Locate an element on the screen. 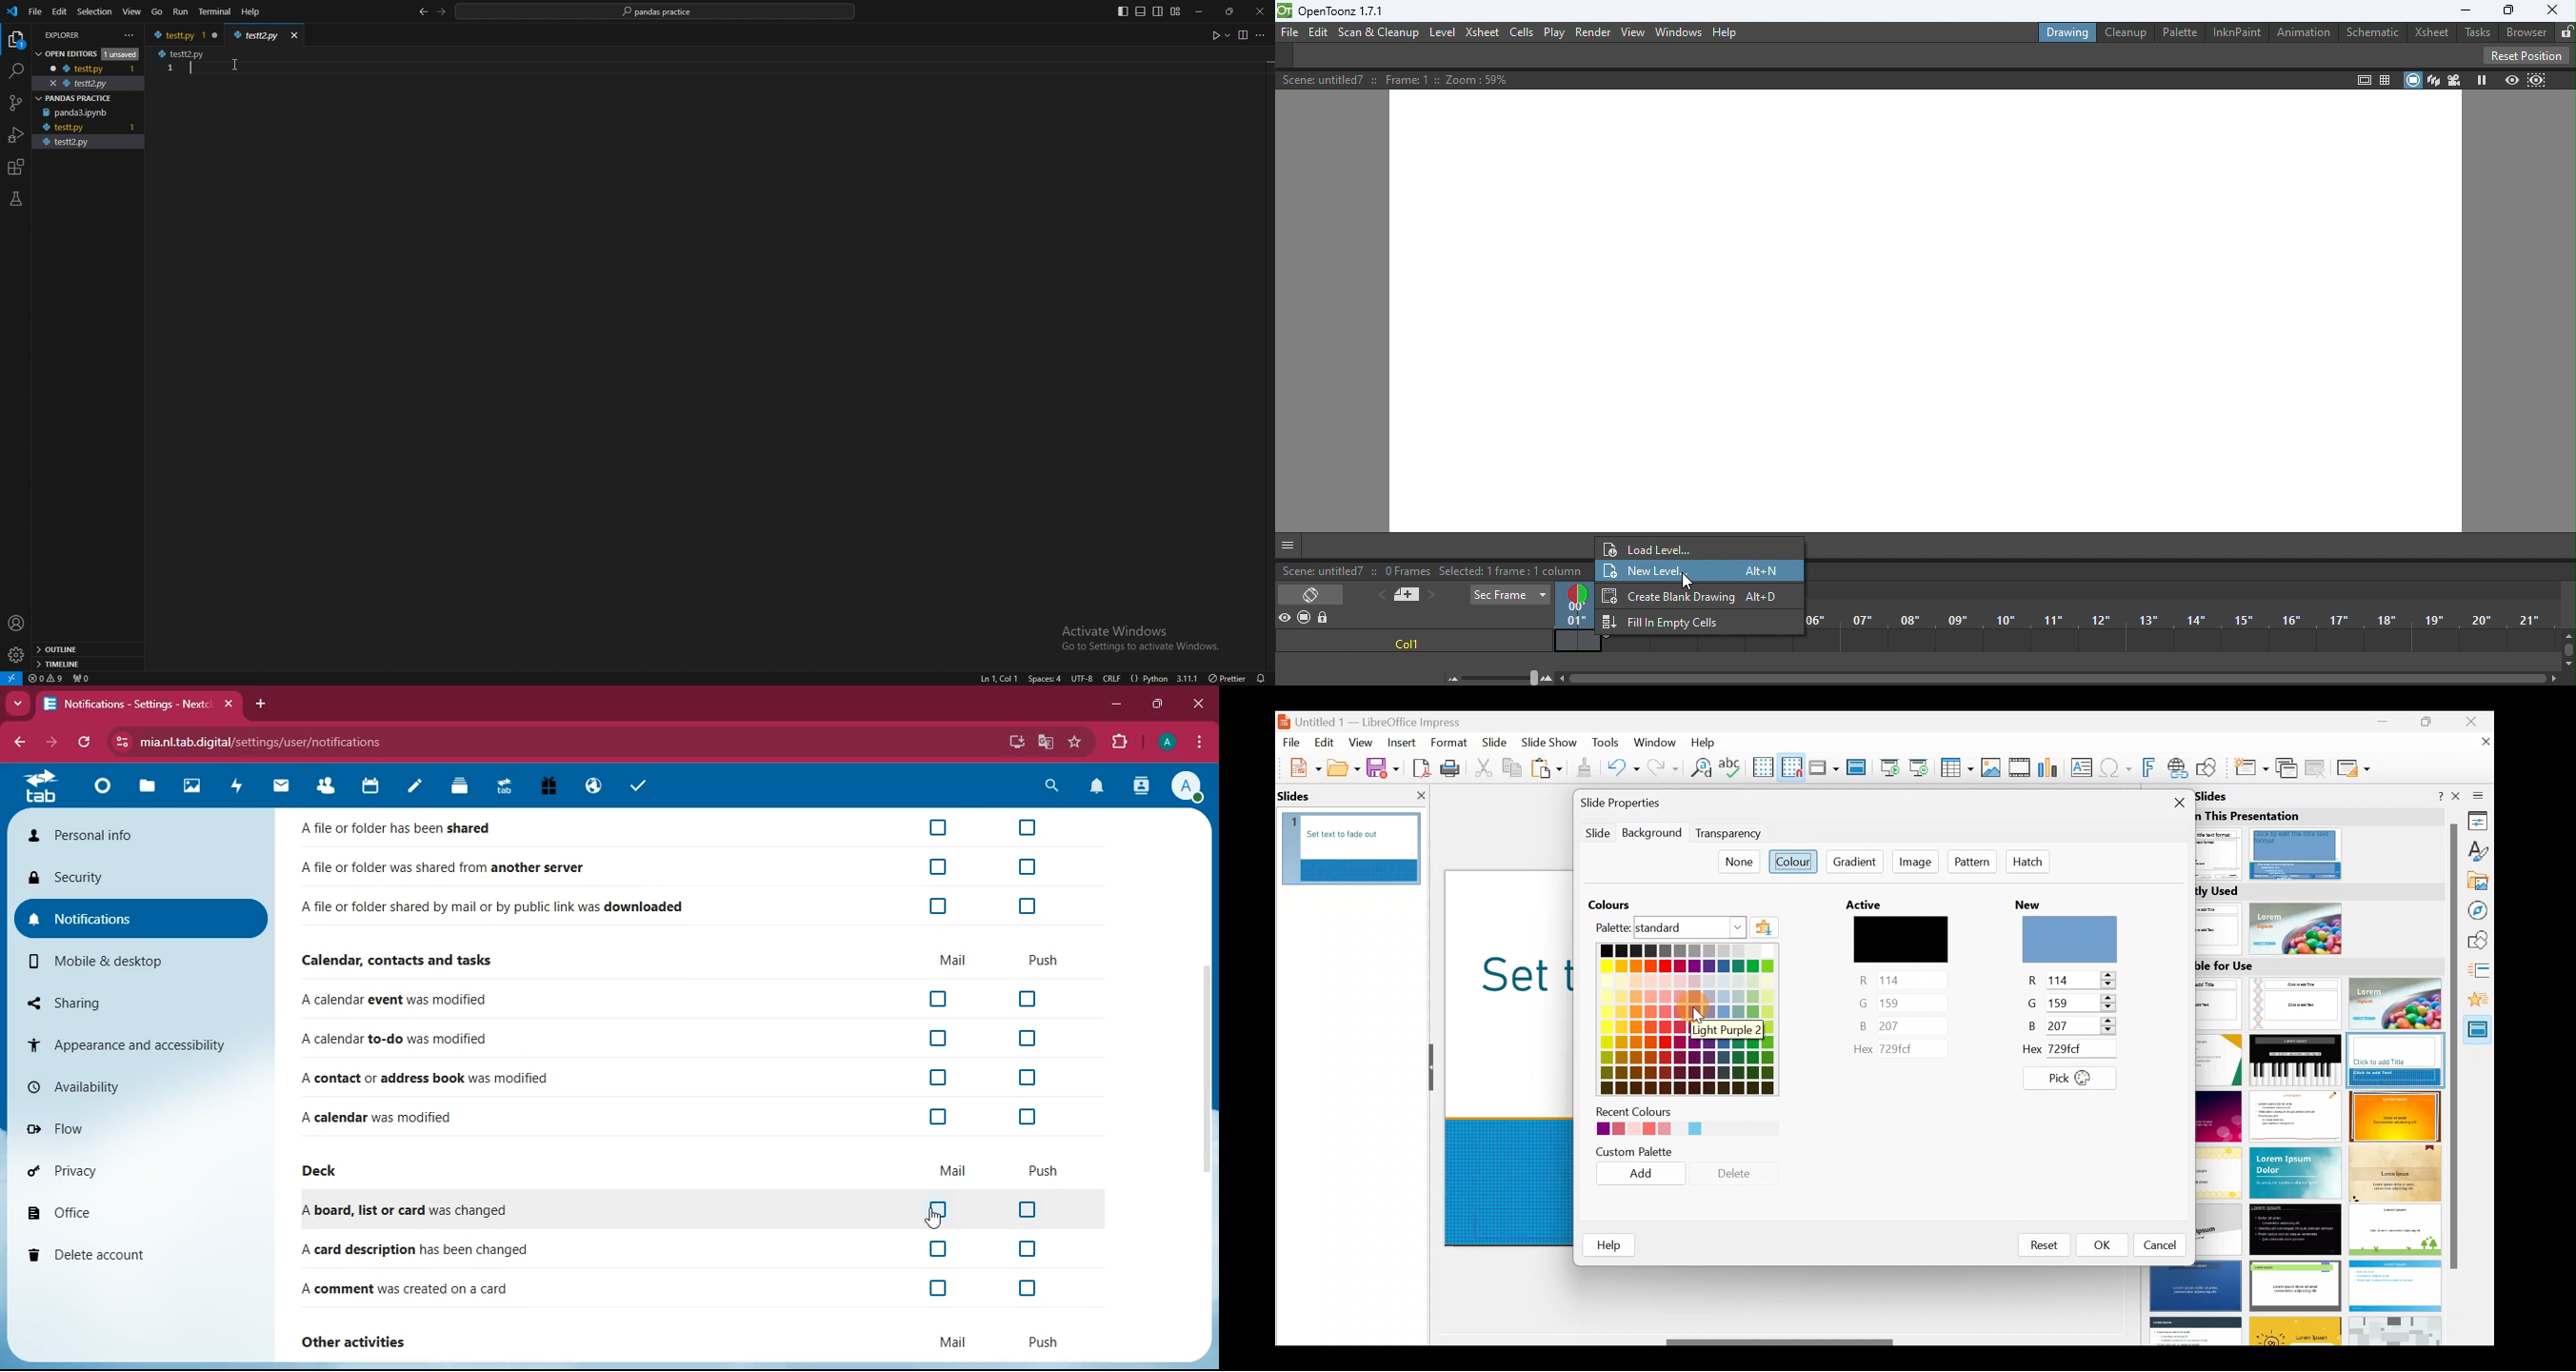 This screenshot has width=2576, height=1372. Custom palette is located at coordinates (1641, 1151).